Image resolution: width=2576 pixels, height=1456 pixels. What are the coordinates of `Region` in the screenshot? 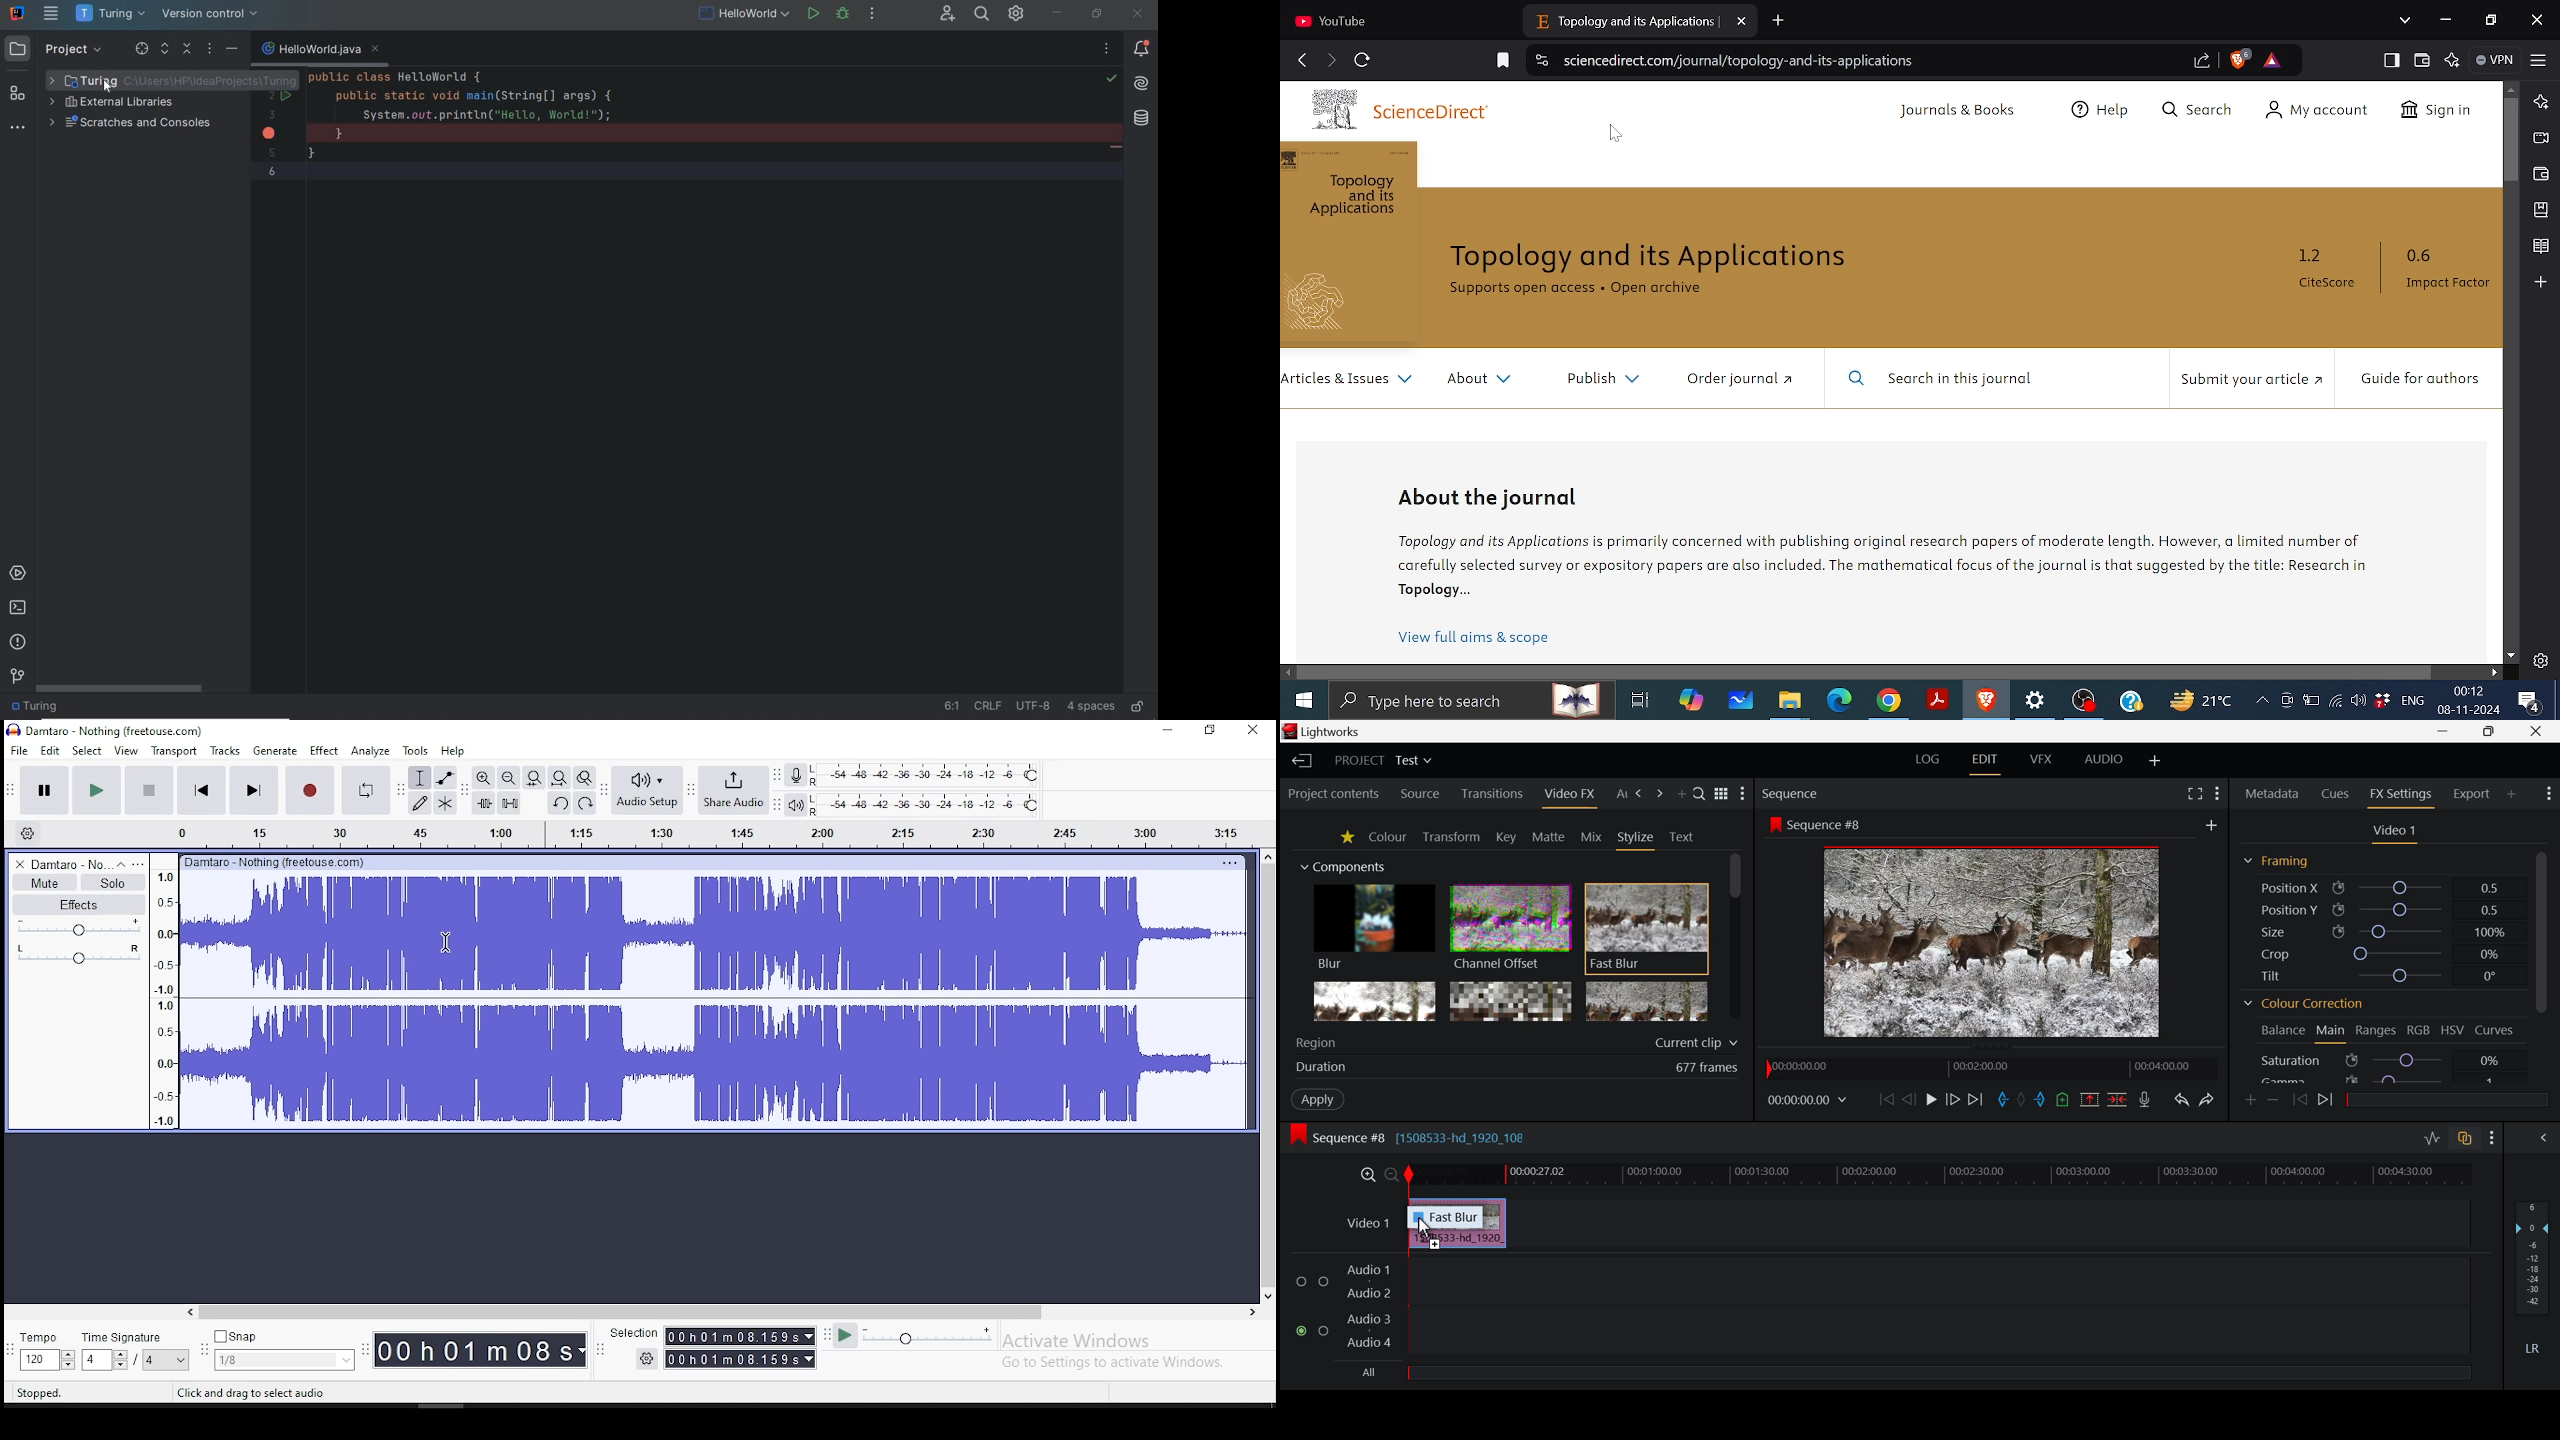 It's located at (1519, 1040).